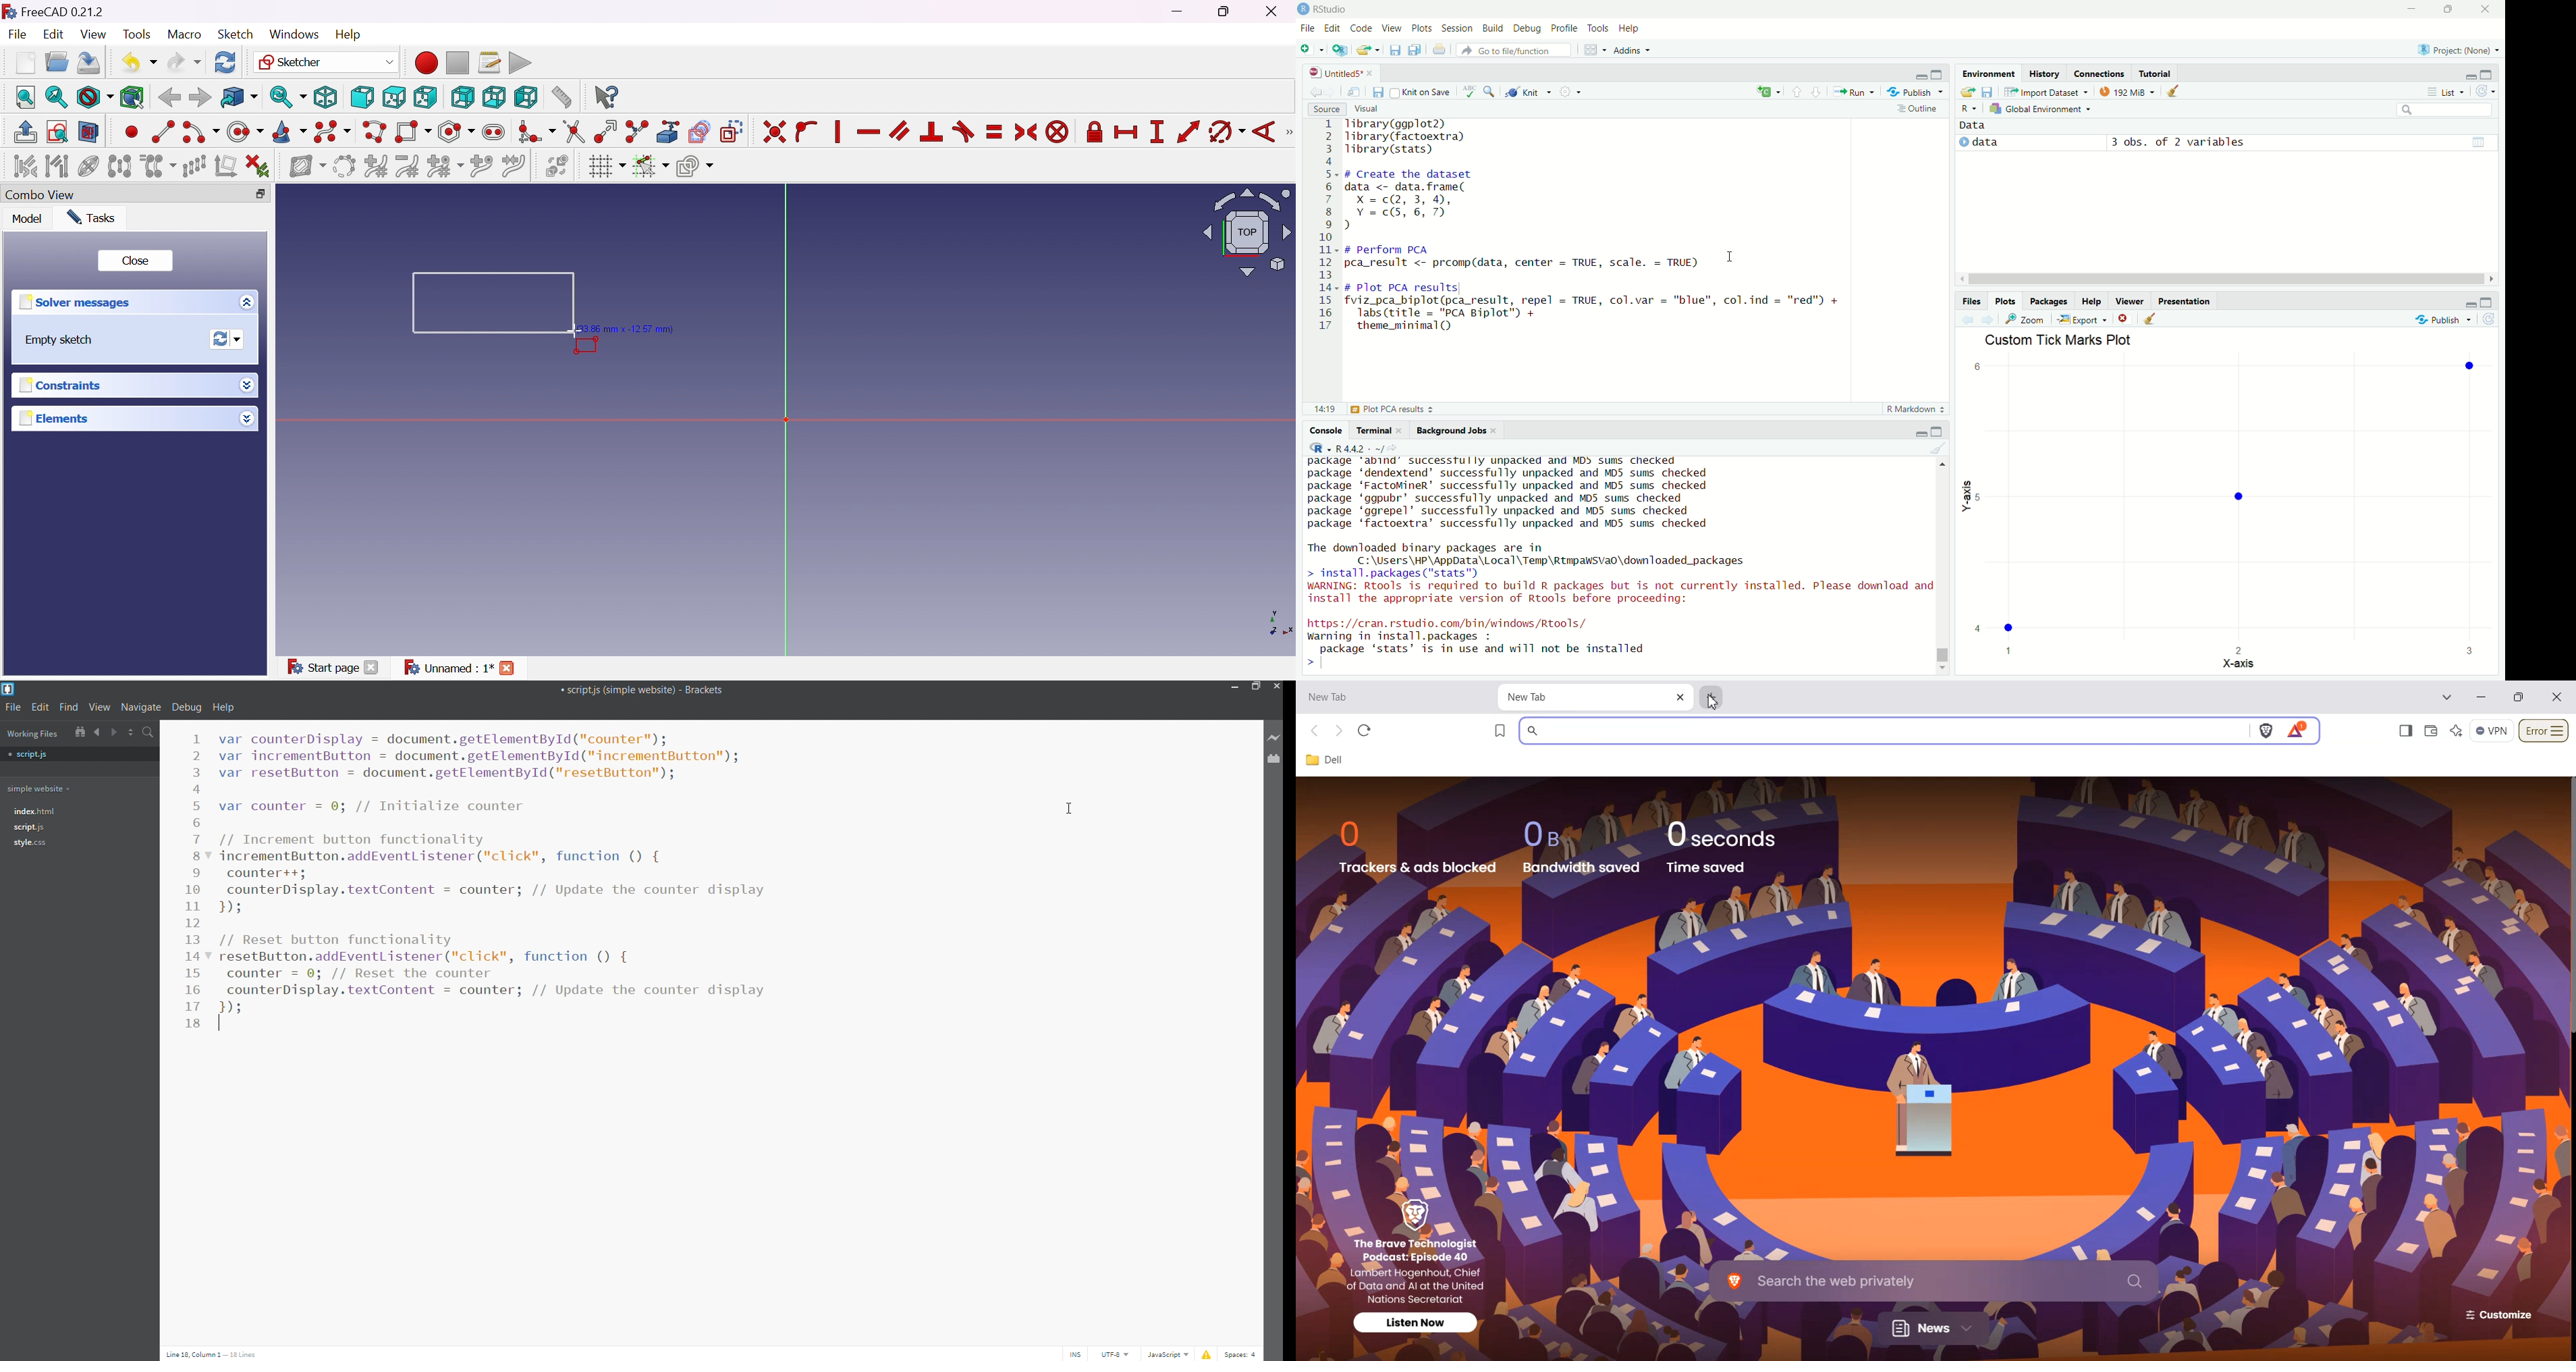 The height and width of the screenshot is (1372, 2576). I want to click on go to file/function, so click(1515, 50).